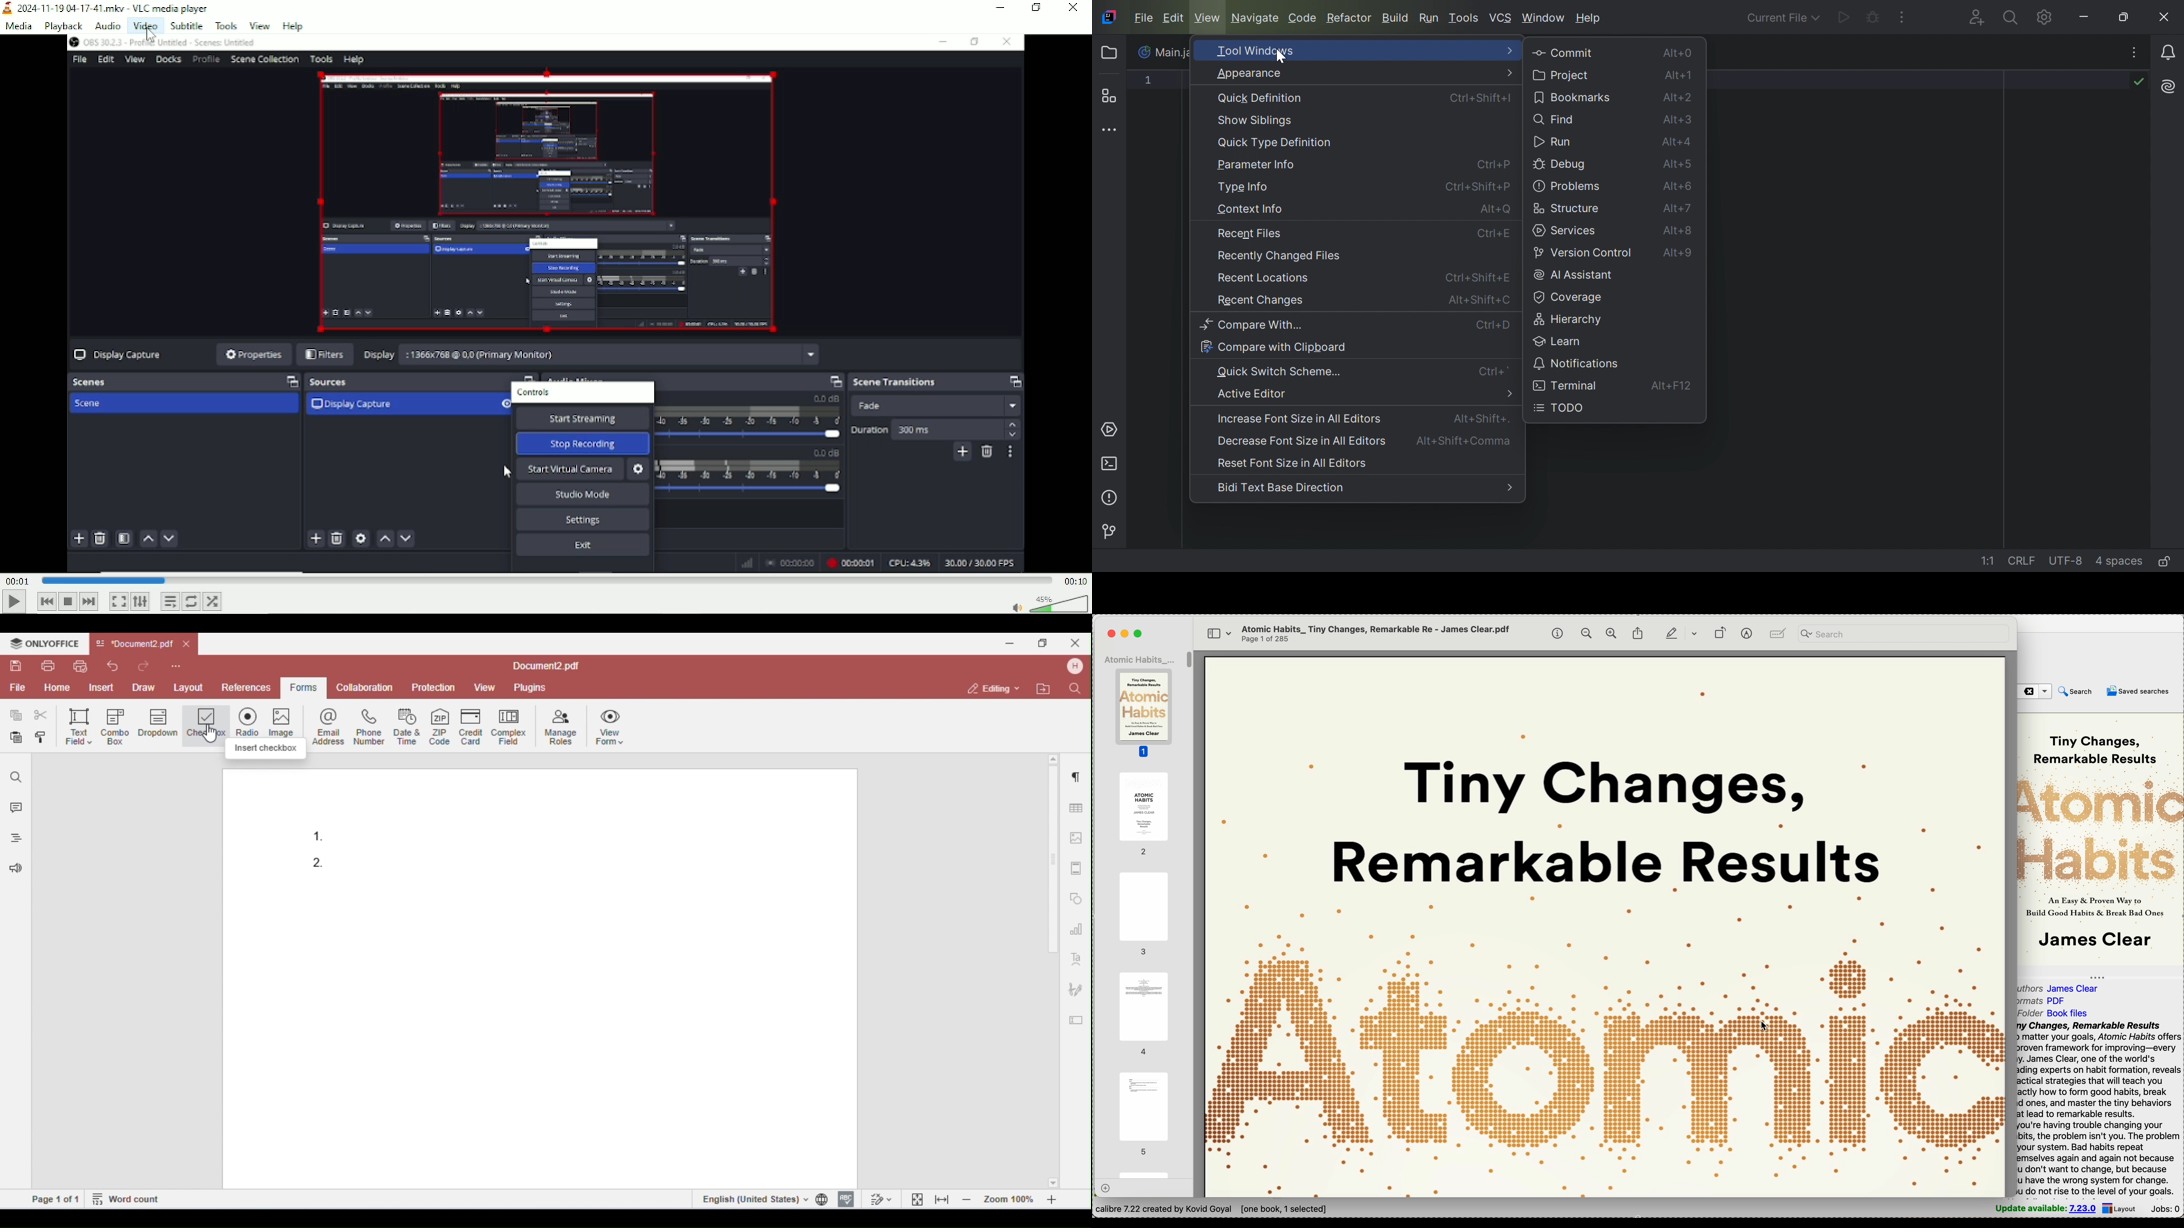  What do you see at coordinates (1612, 634) in the screenshot?
I see `zoom in` at bounding box center [1612, 634].